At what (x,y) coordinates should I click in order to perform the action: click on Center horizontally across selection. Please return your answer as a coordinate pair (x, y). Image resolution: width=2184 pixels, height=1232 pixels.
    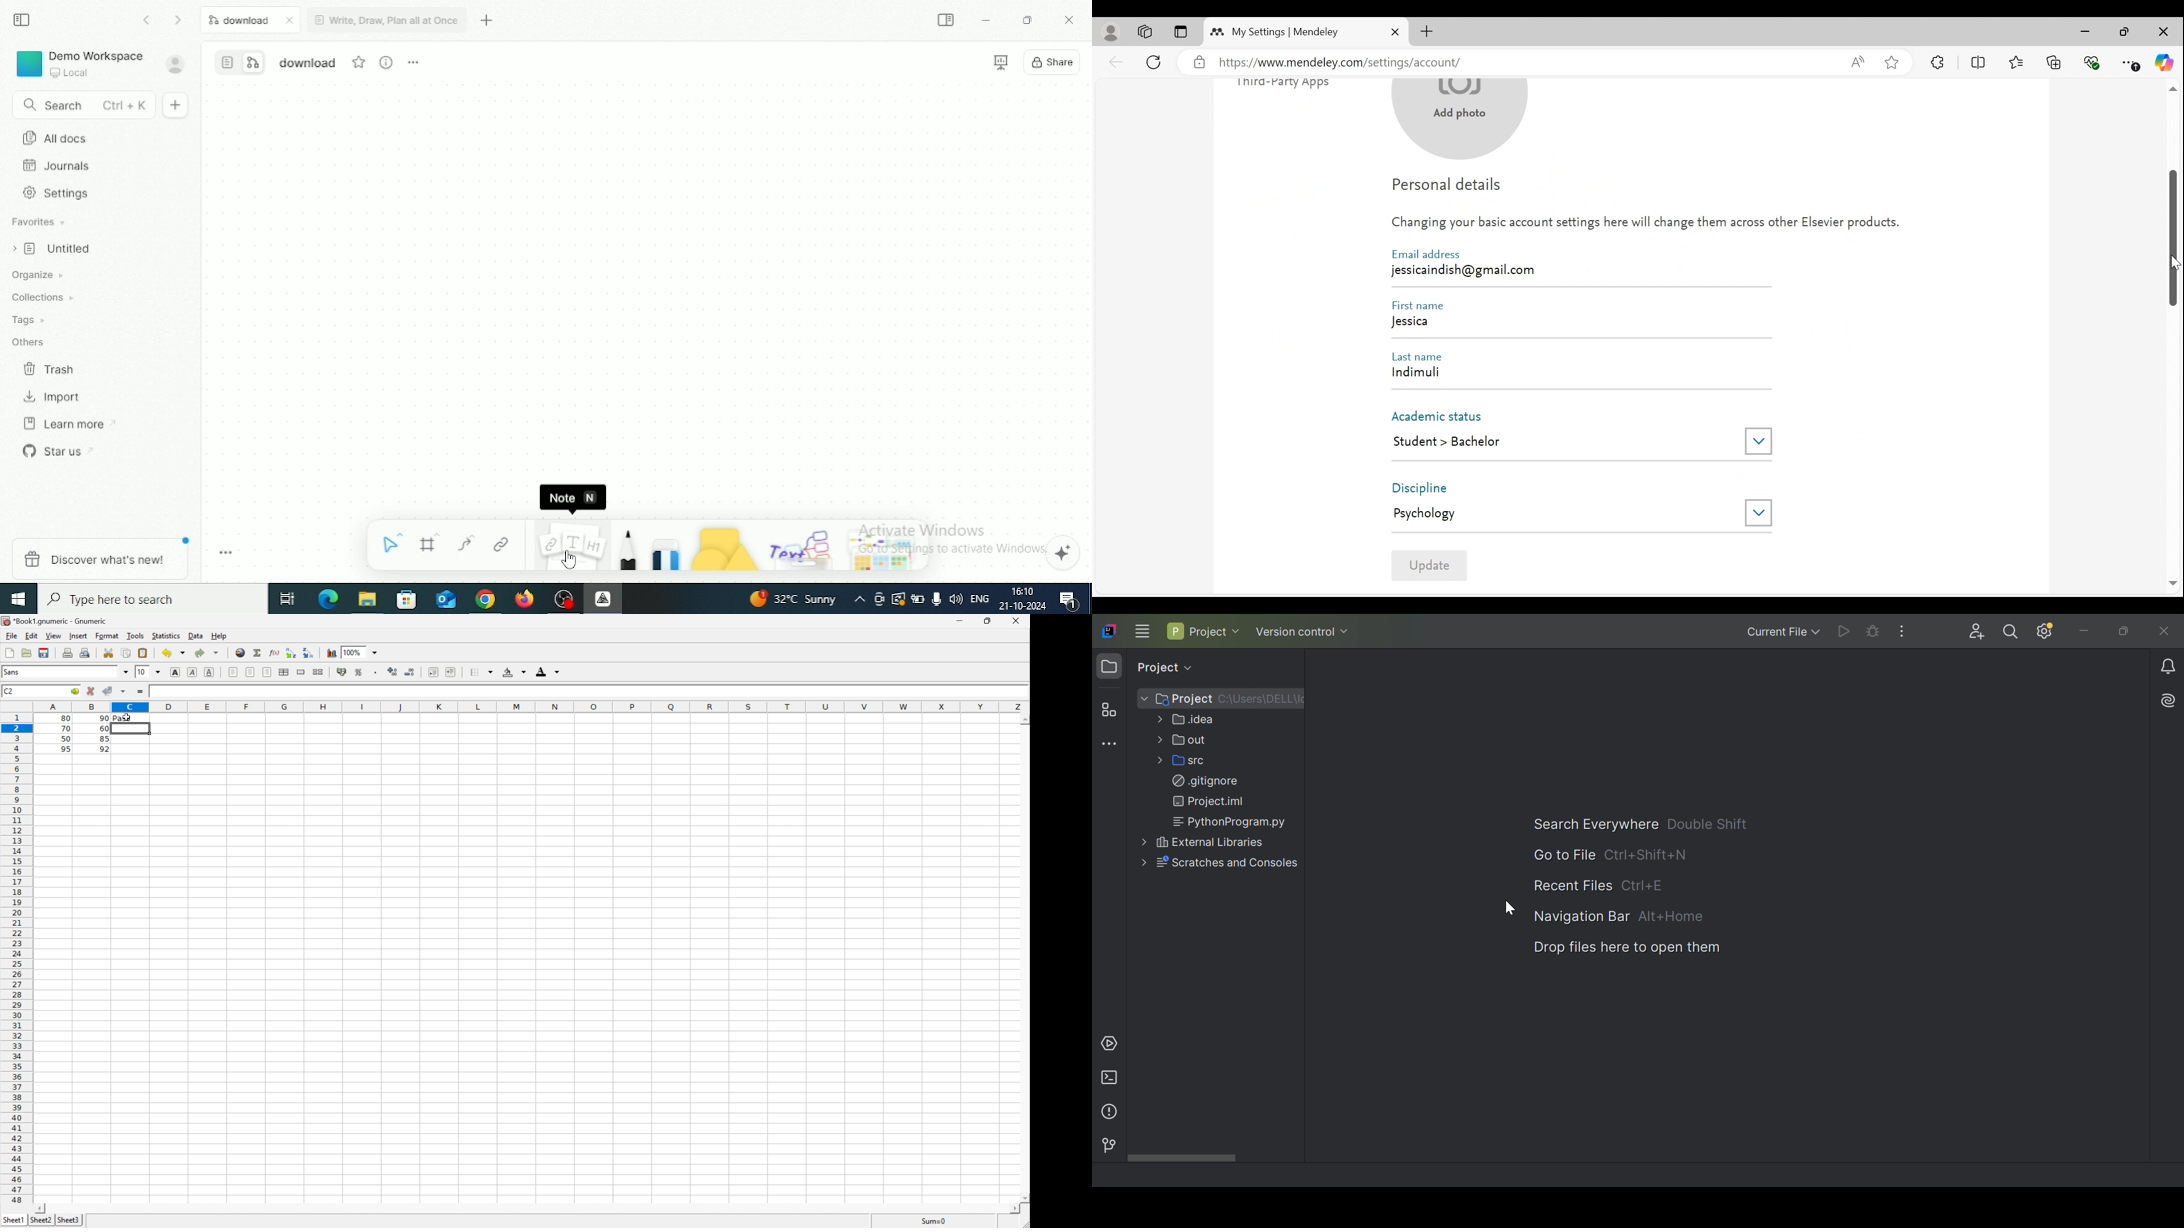
    Looking at the image, I should click on (285, 671).